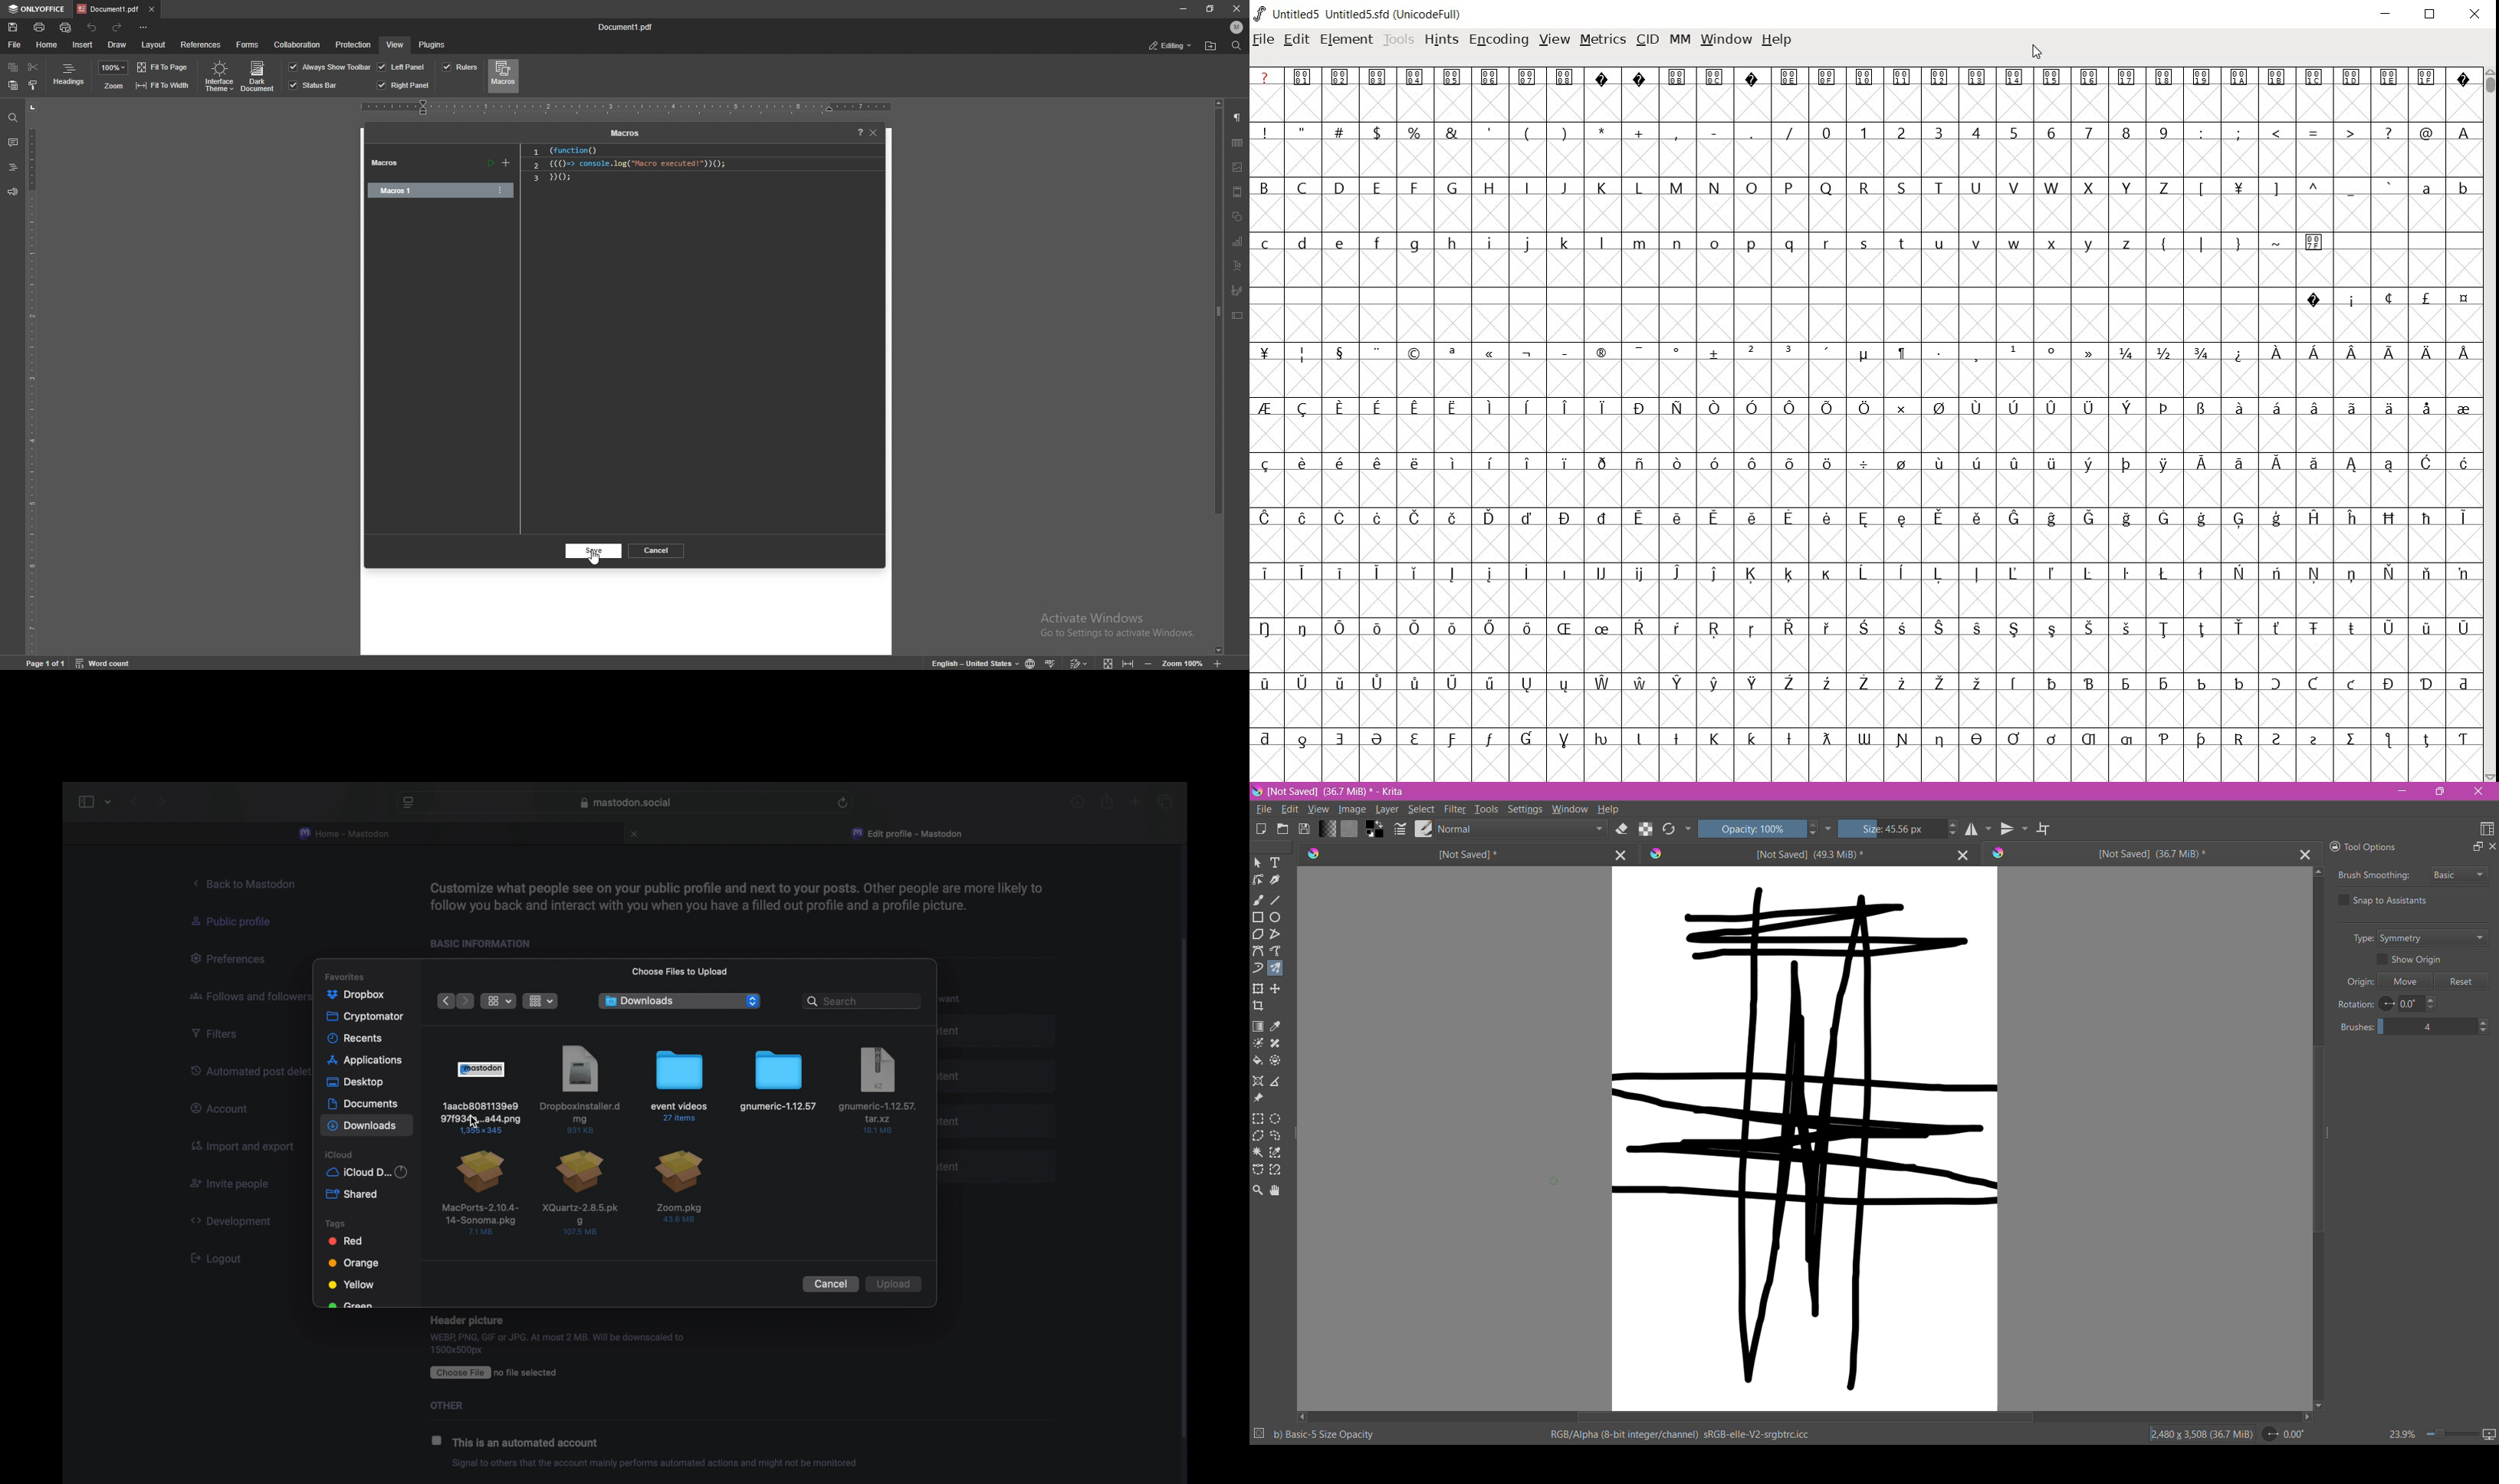 This screenshot has width=2520, height=1484. I want to click on plugins, so click(433, 44).